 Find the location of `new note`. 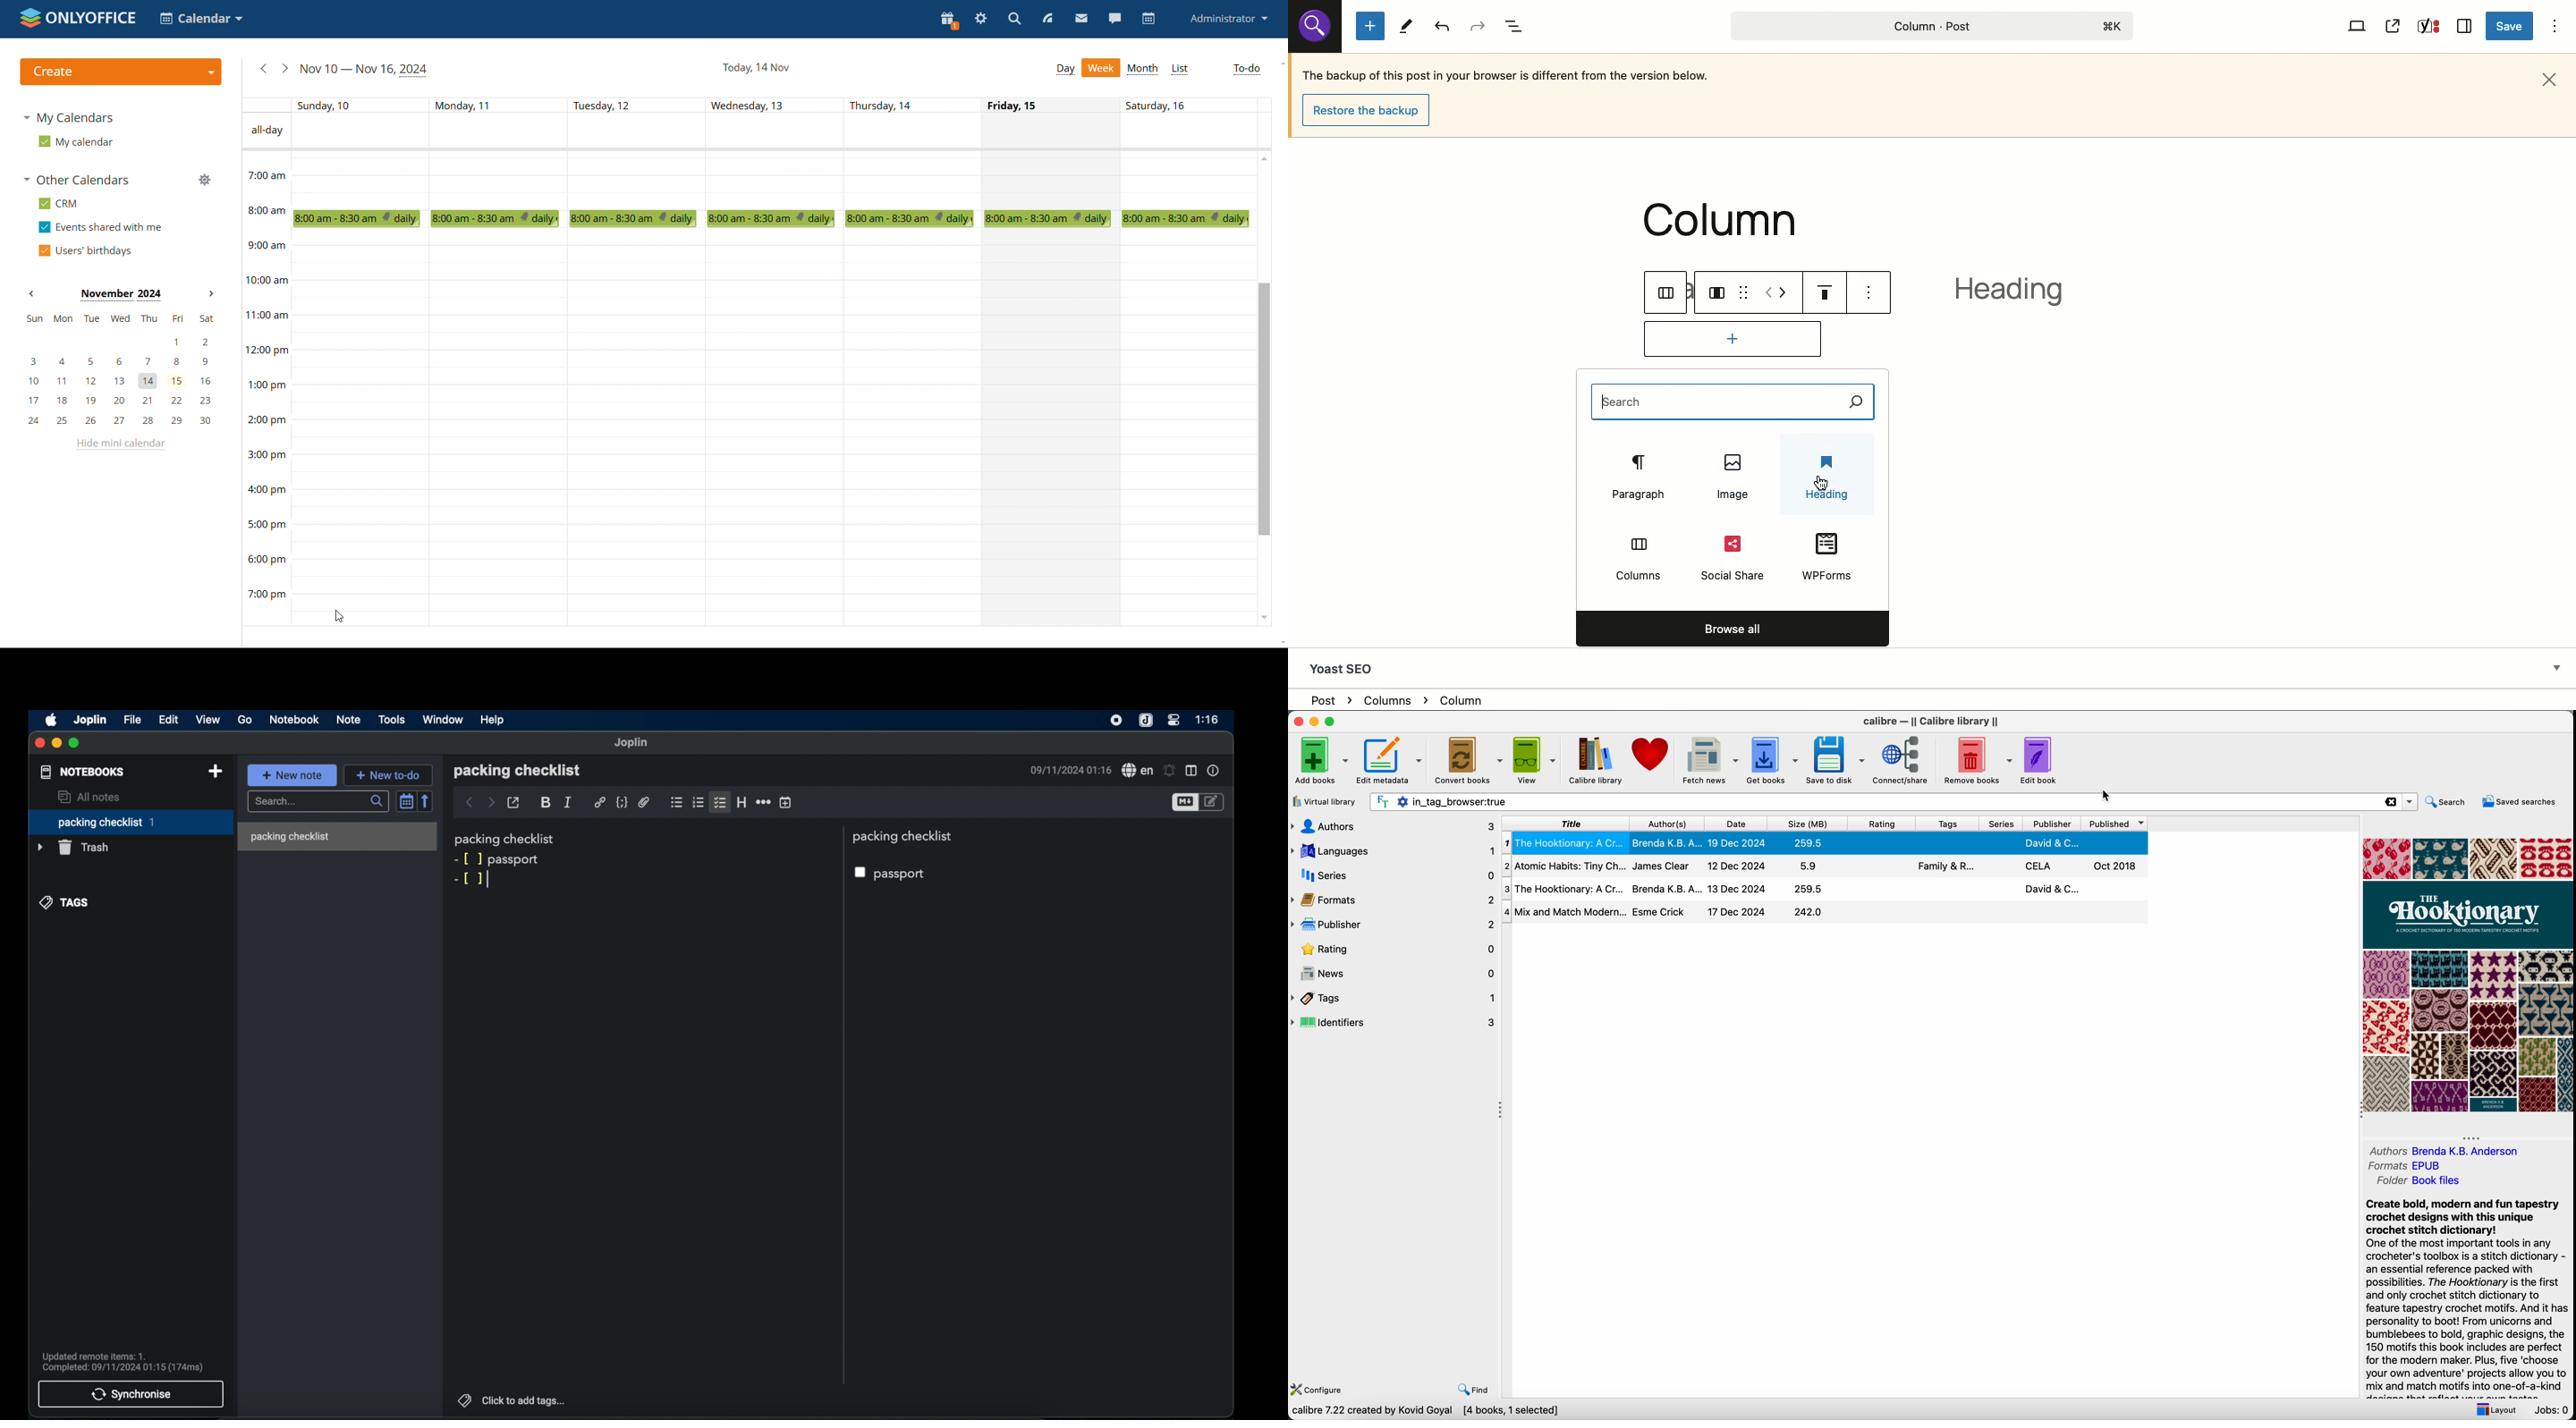

new note is located at coordinates (293, 775).